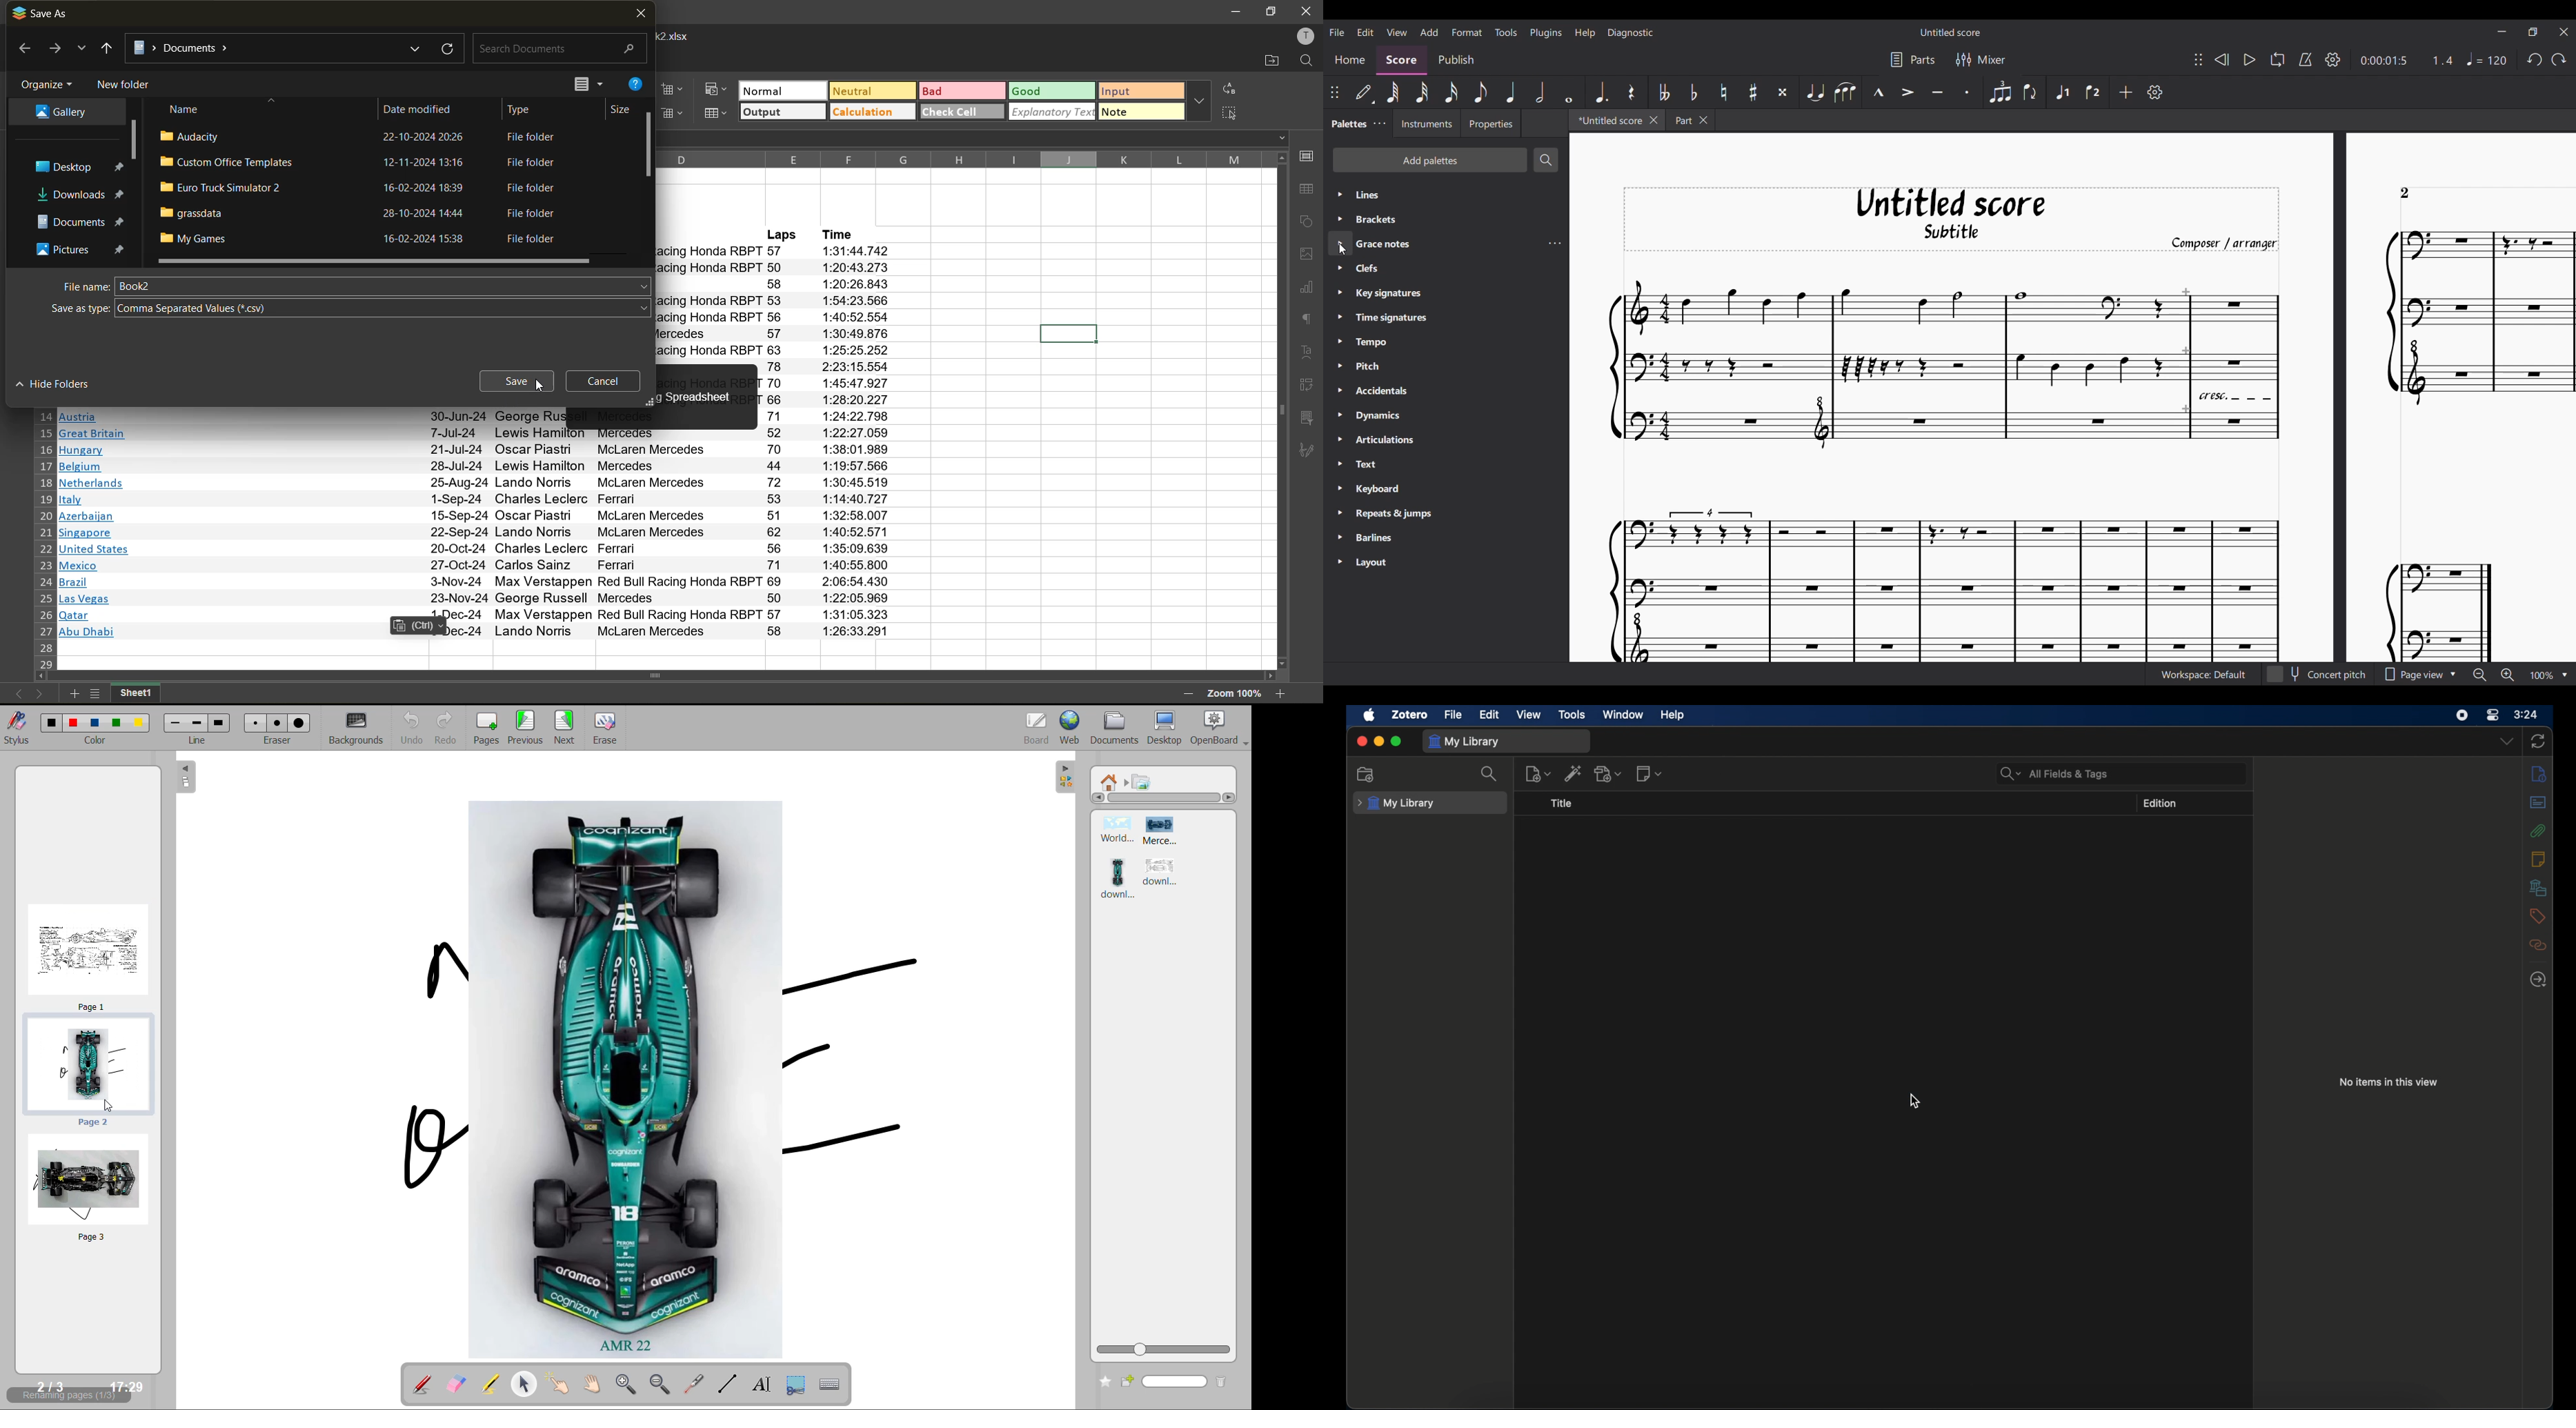  What do you see at coordinates (2203, 674) in the screenshot?
I see `Current workspace setting` at bounding box center [2203, 674].